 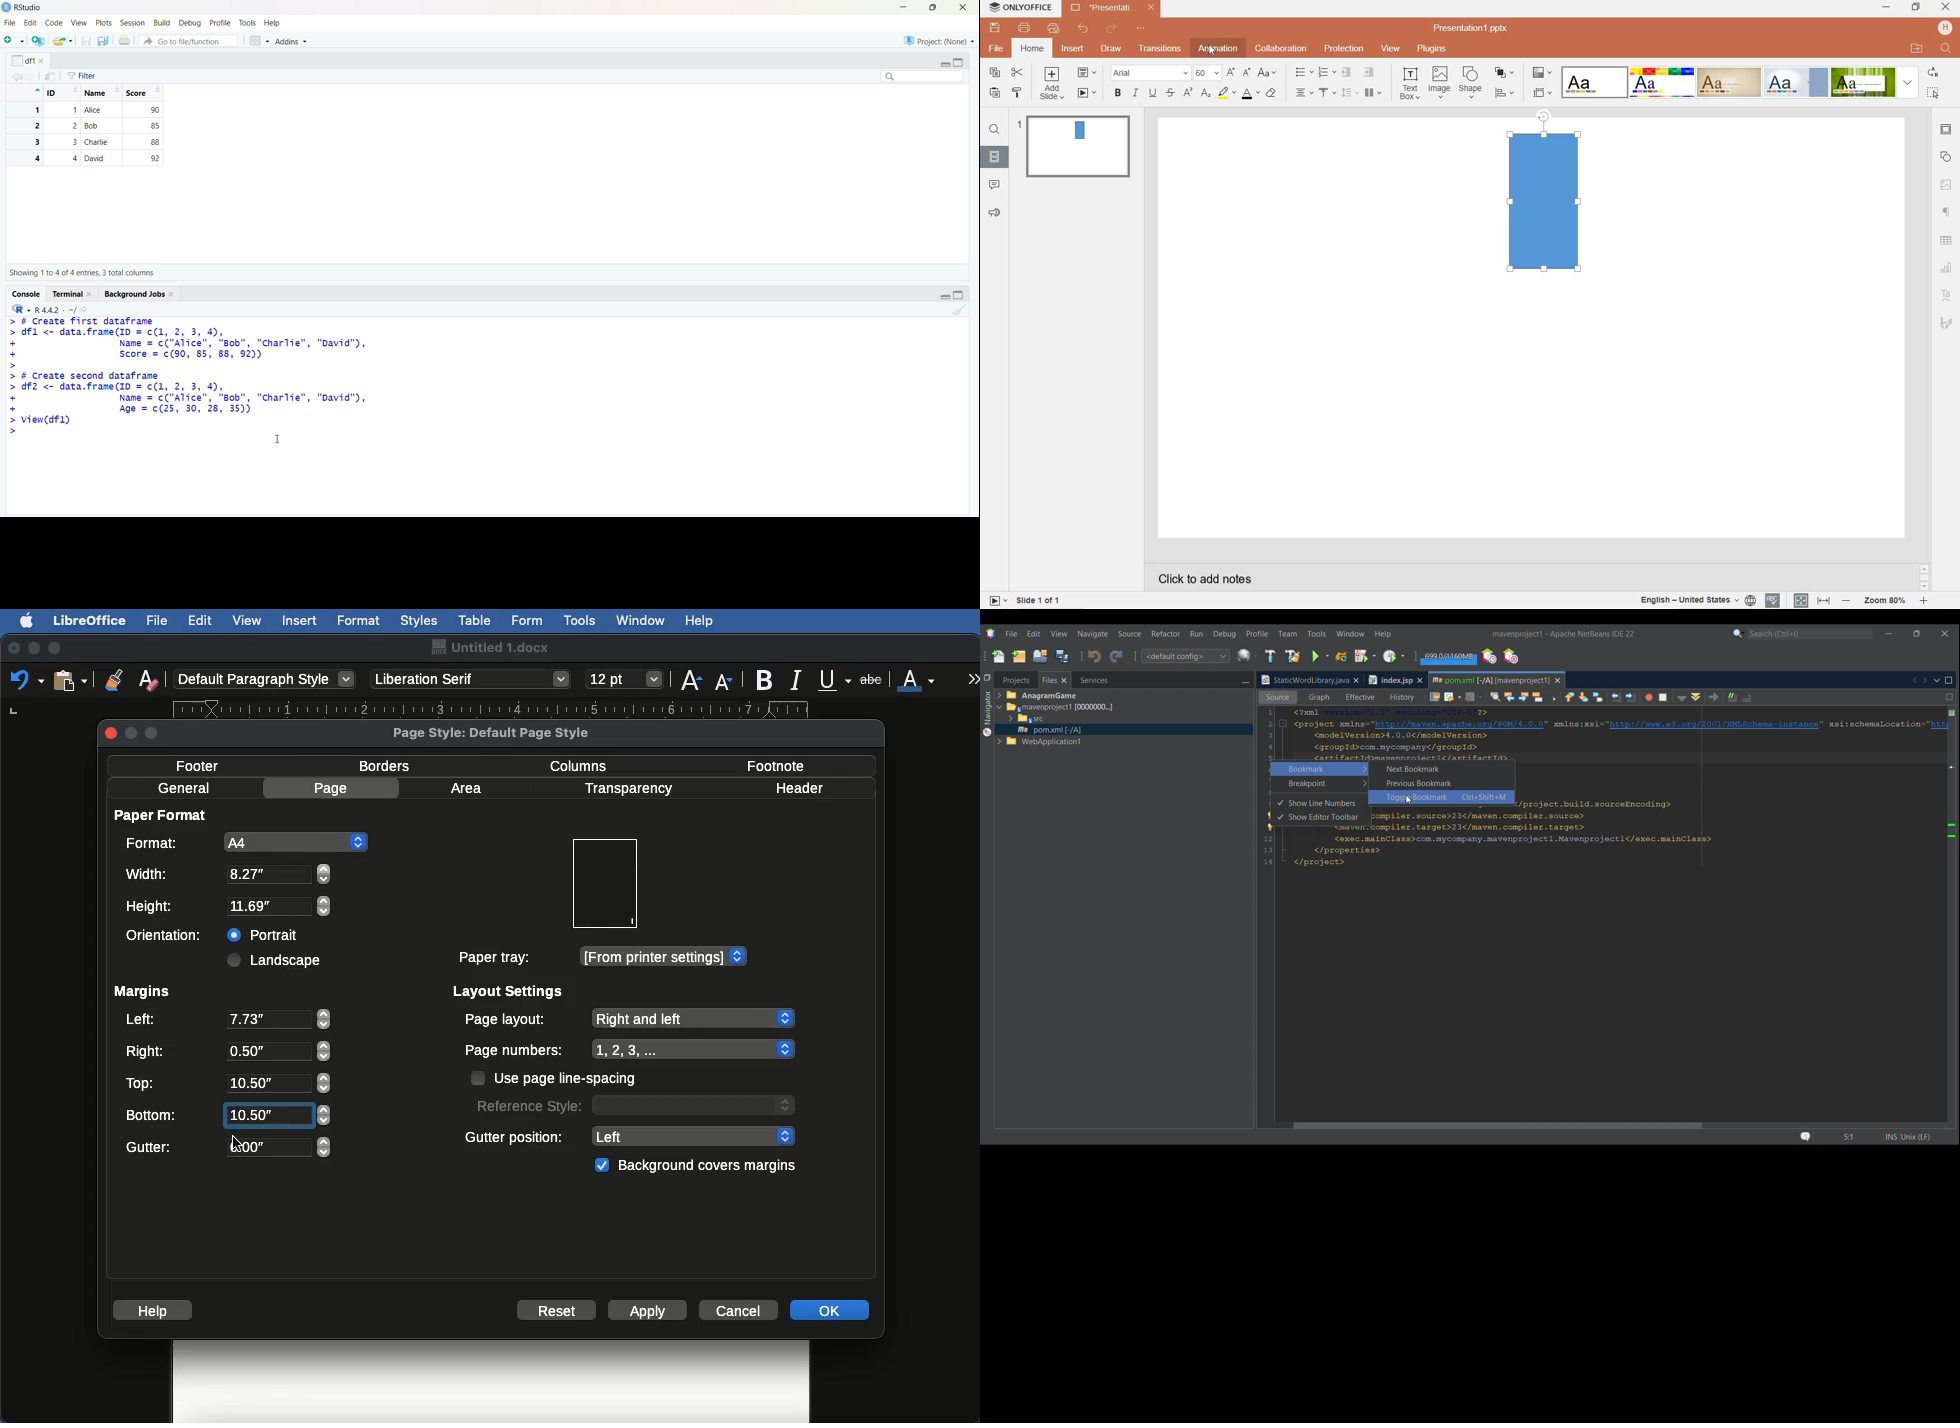 What do you see at coordinates (1219, 49) in the screenshot?
I see `animation` at bounding box center [1219, 49].